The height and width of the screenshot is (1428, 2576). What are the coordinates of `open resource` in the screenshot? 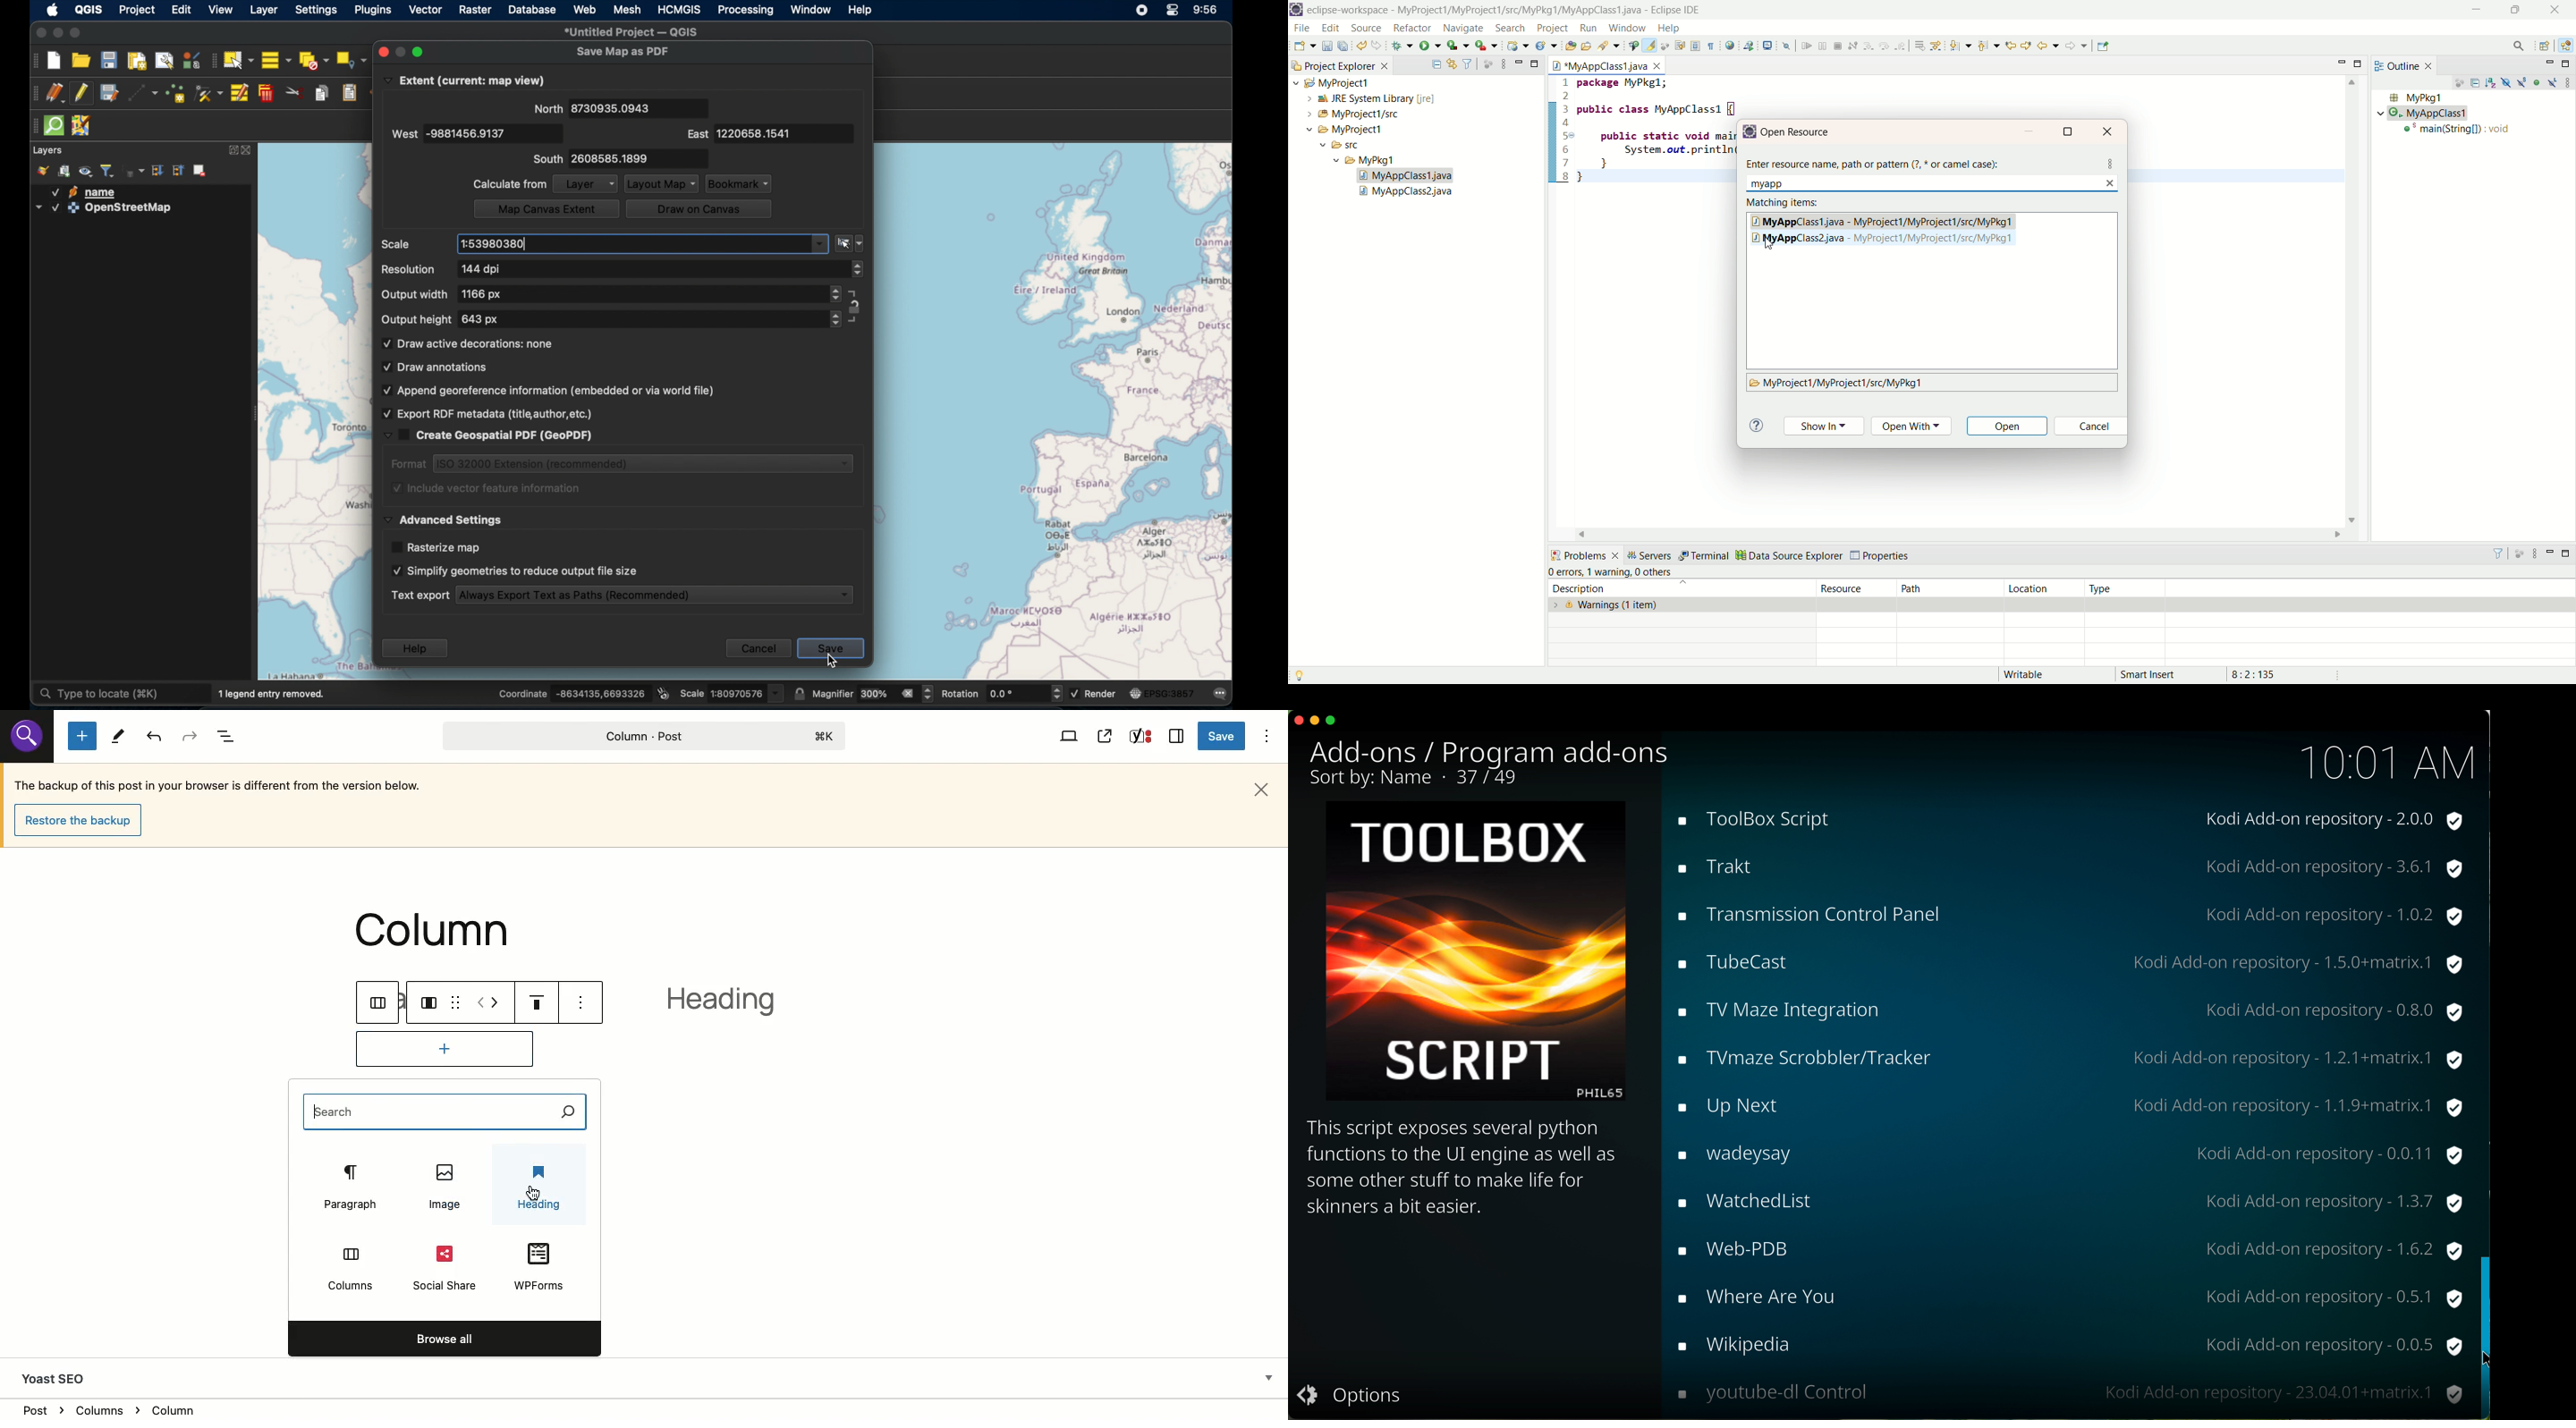 It's located at (1801, 132).